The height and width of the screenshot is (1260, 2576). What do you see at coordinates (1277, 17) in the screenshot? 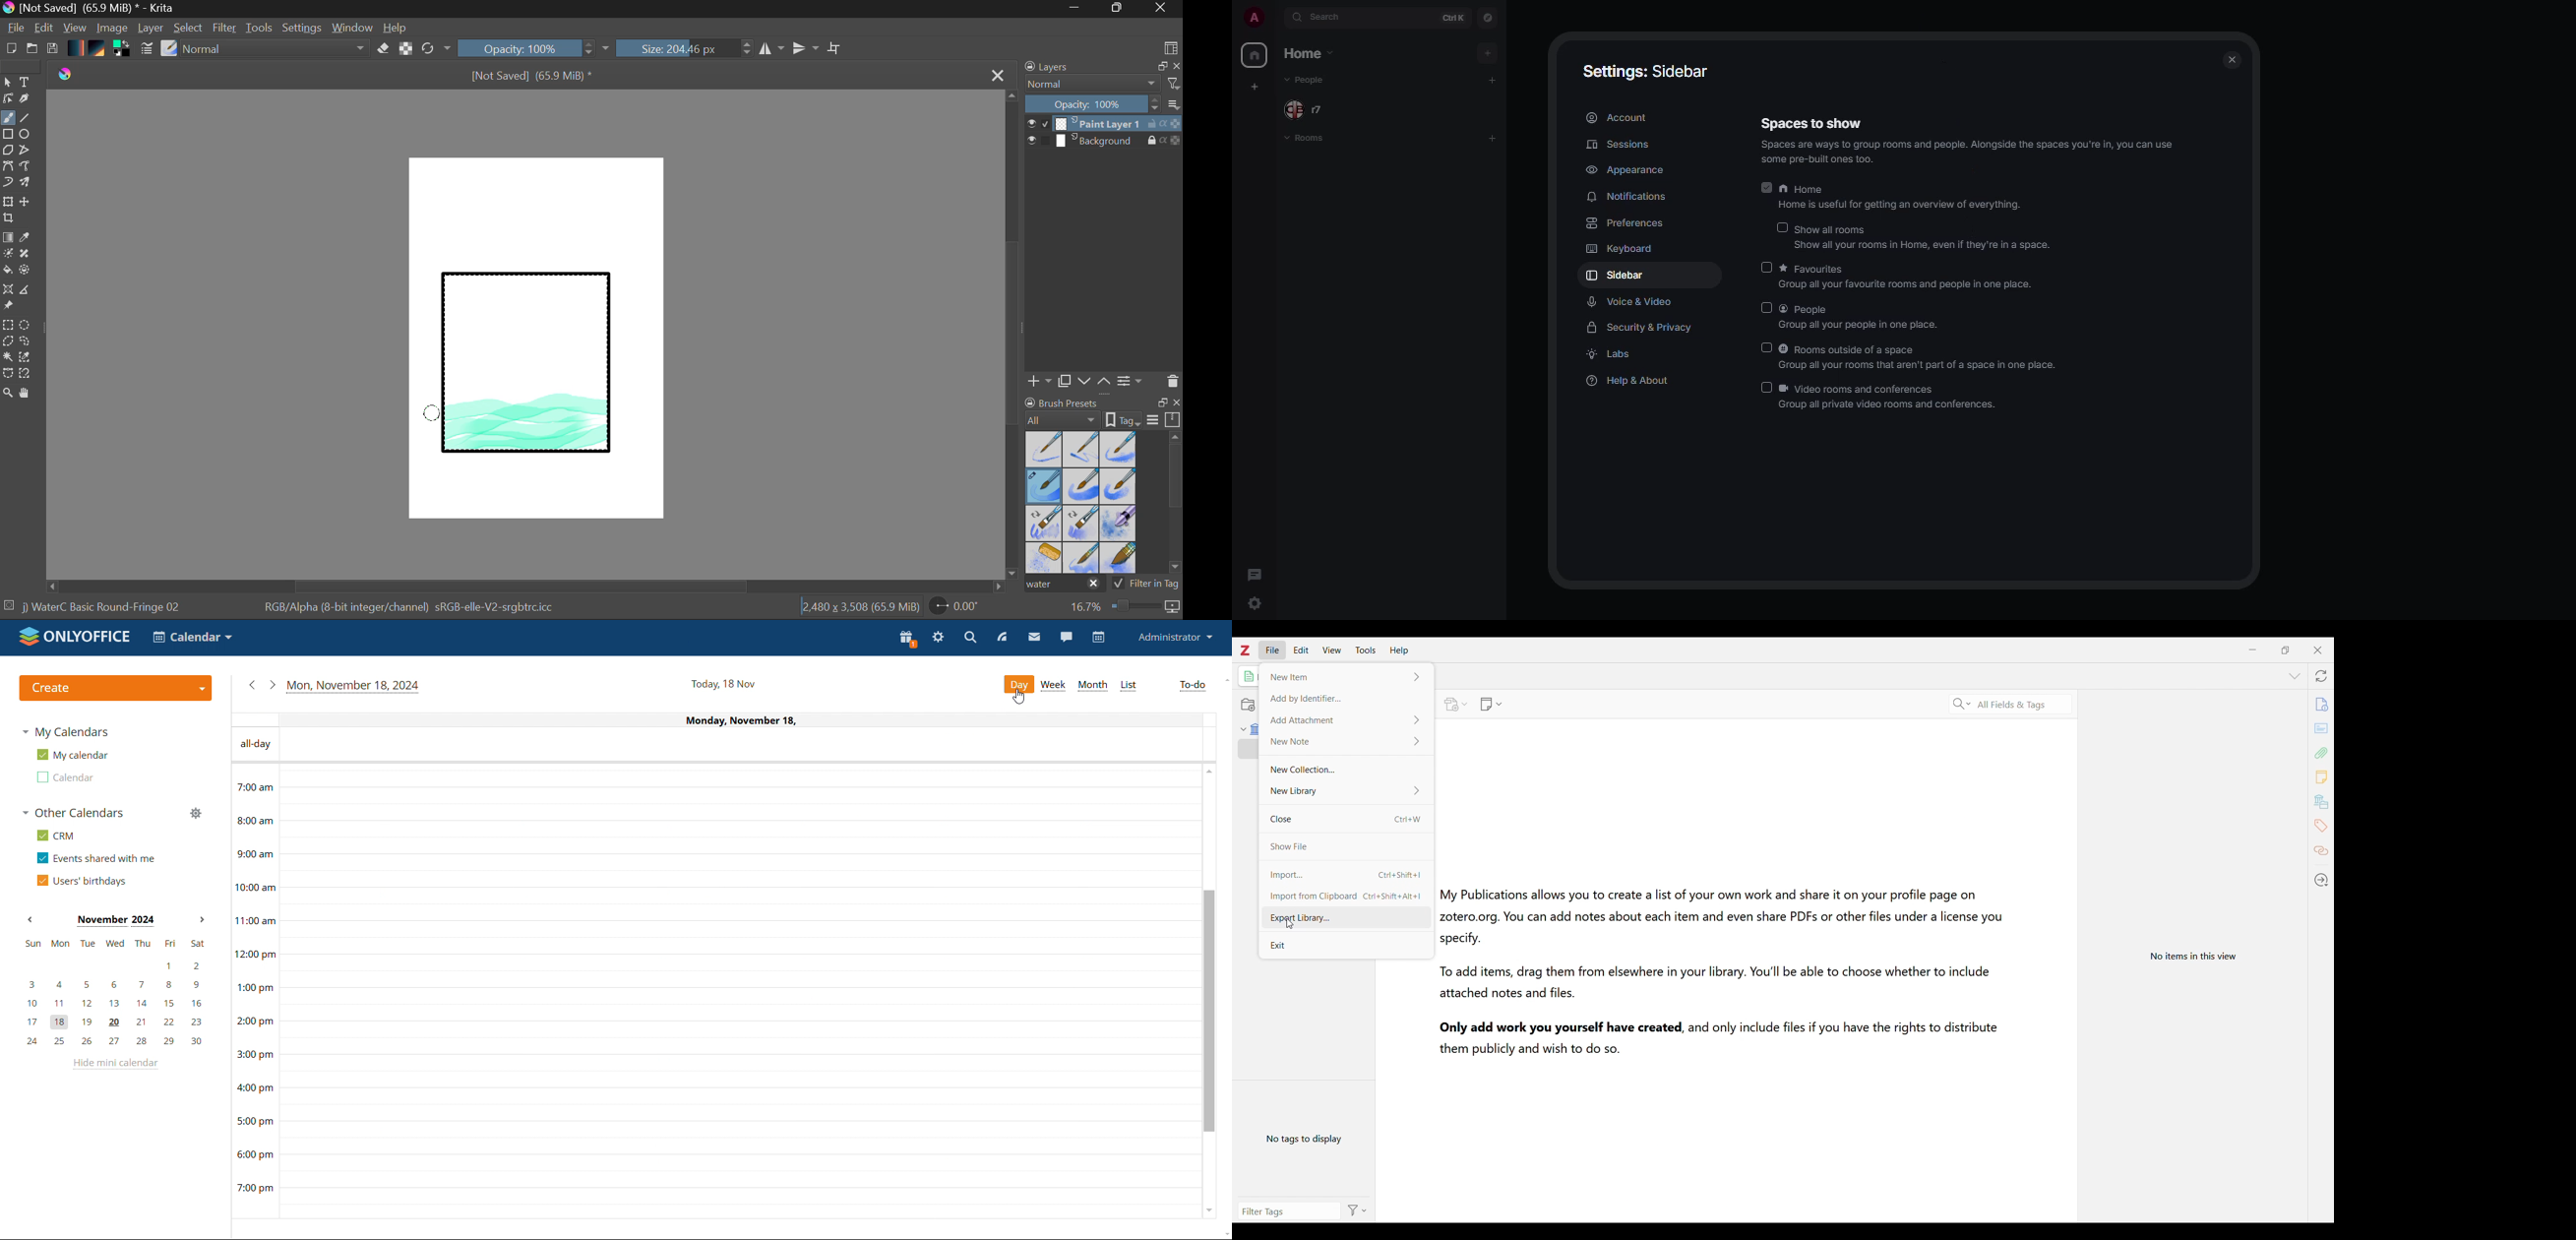
I see `expand` at bounding box center [1277, 17].